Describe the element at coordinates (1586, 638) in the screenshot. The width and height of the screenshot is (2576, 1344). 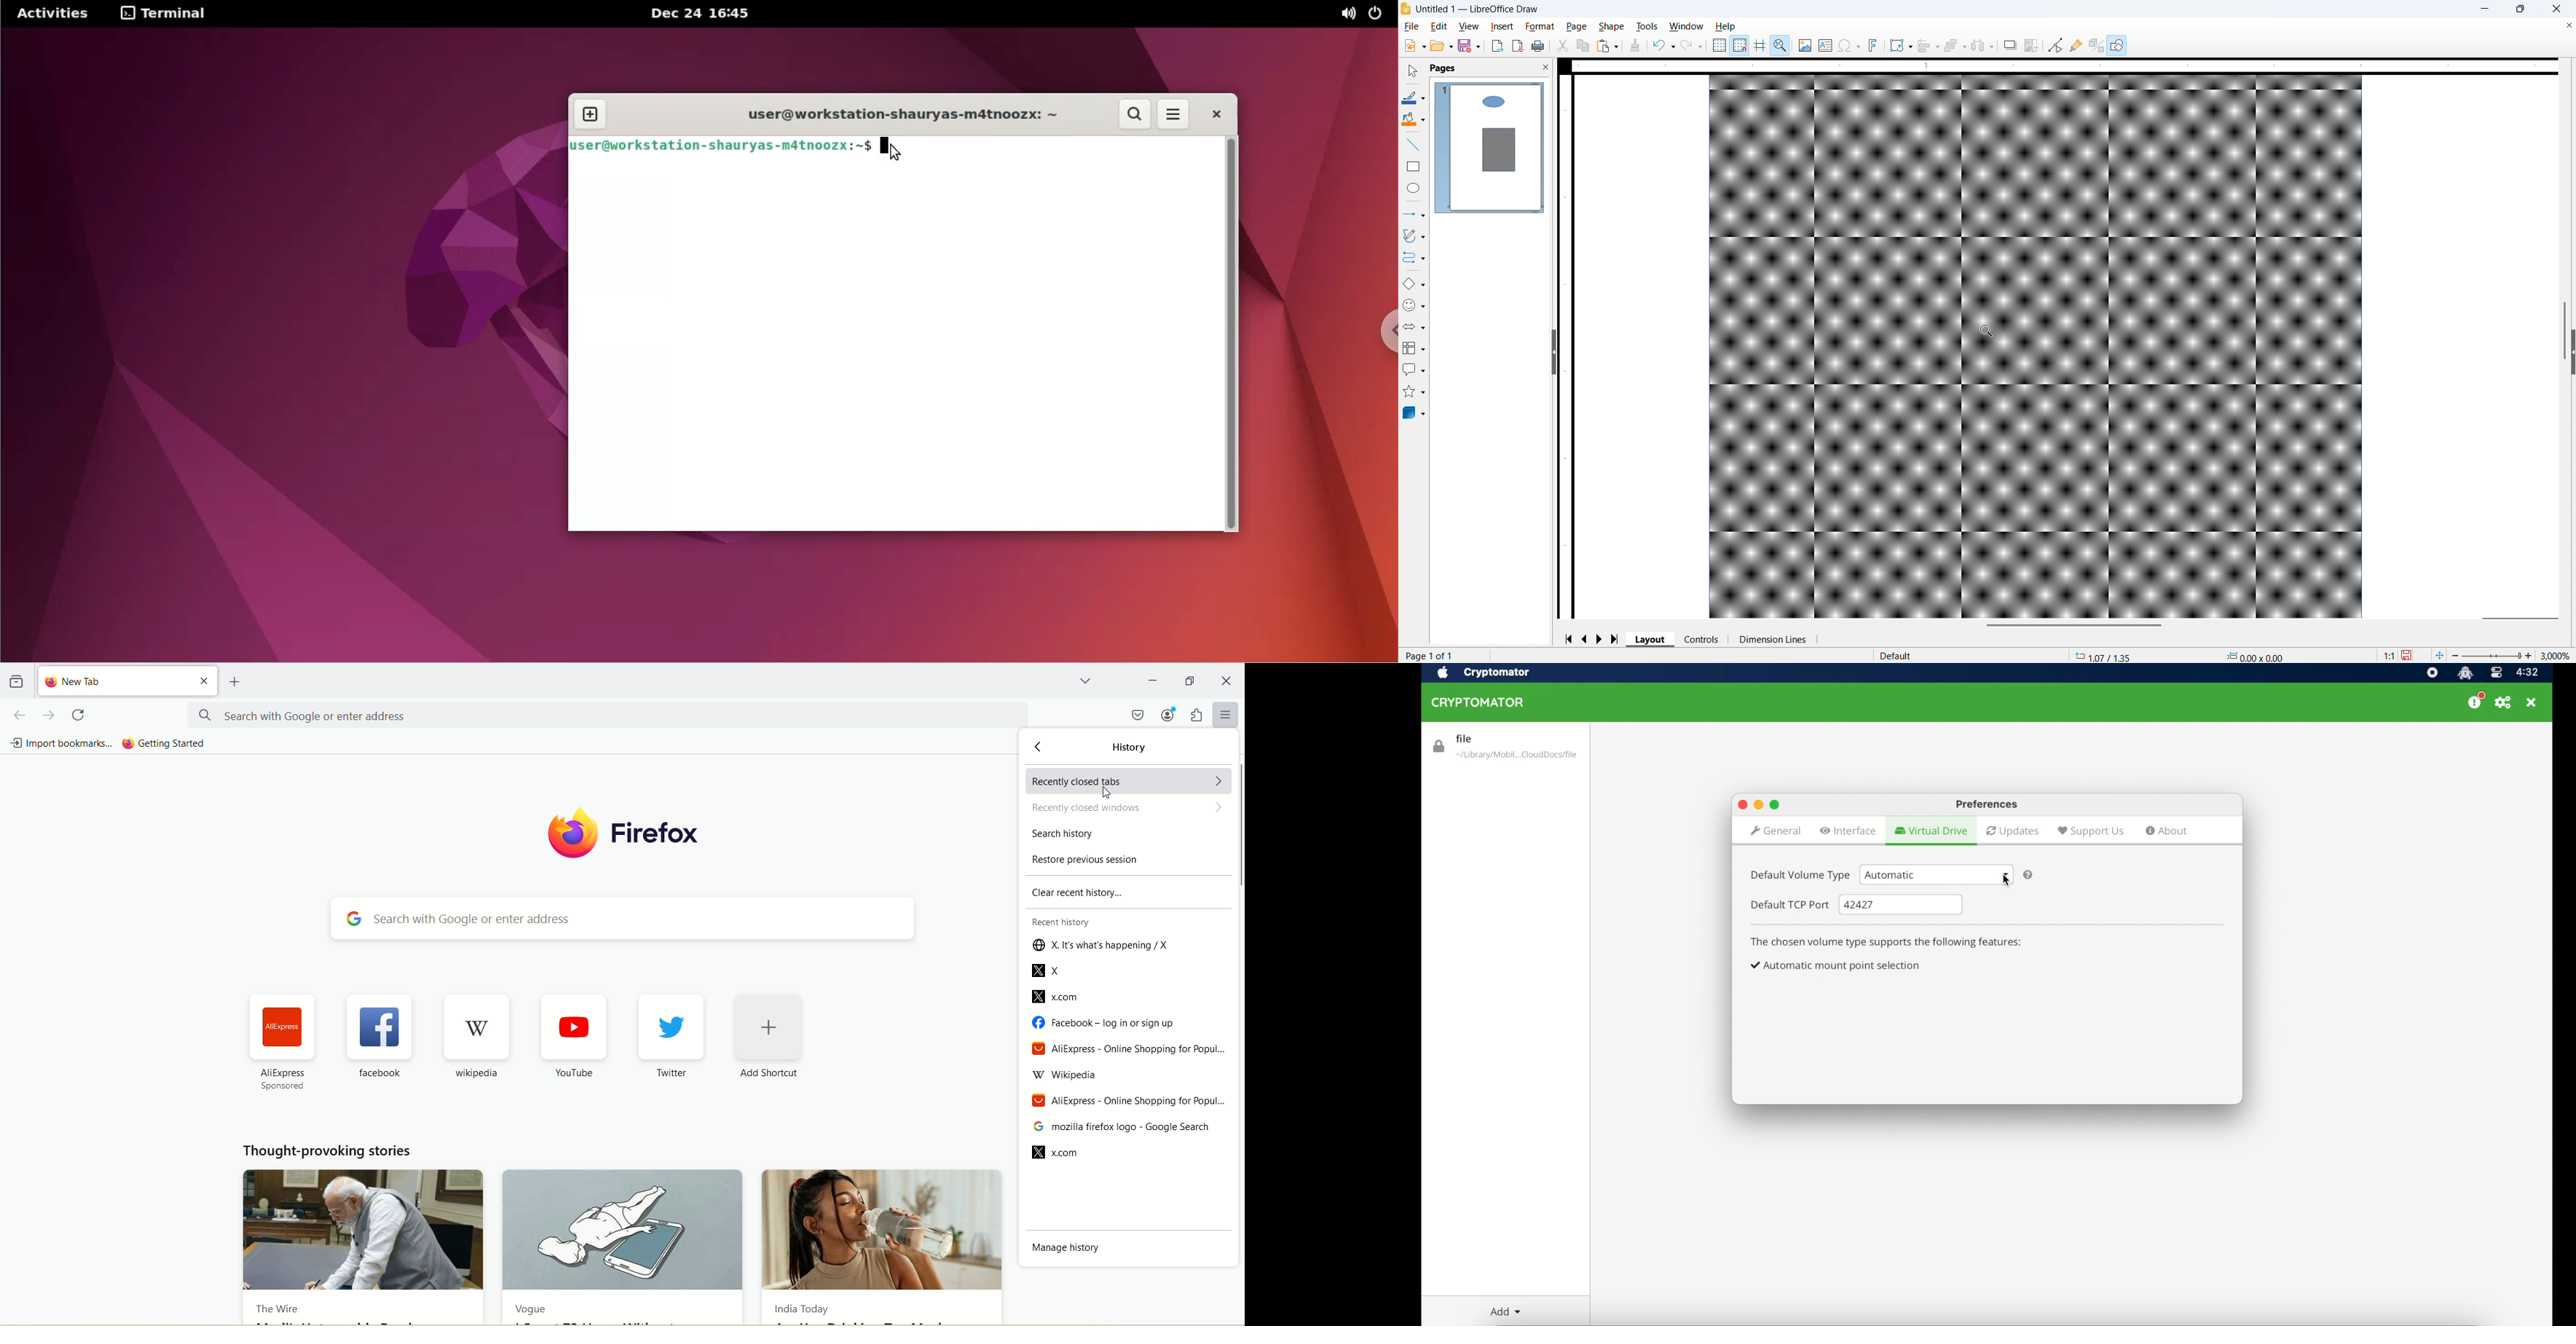
I see `previous page ` at that location.